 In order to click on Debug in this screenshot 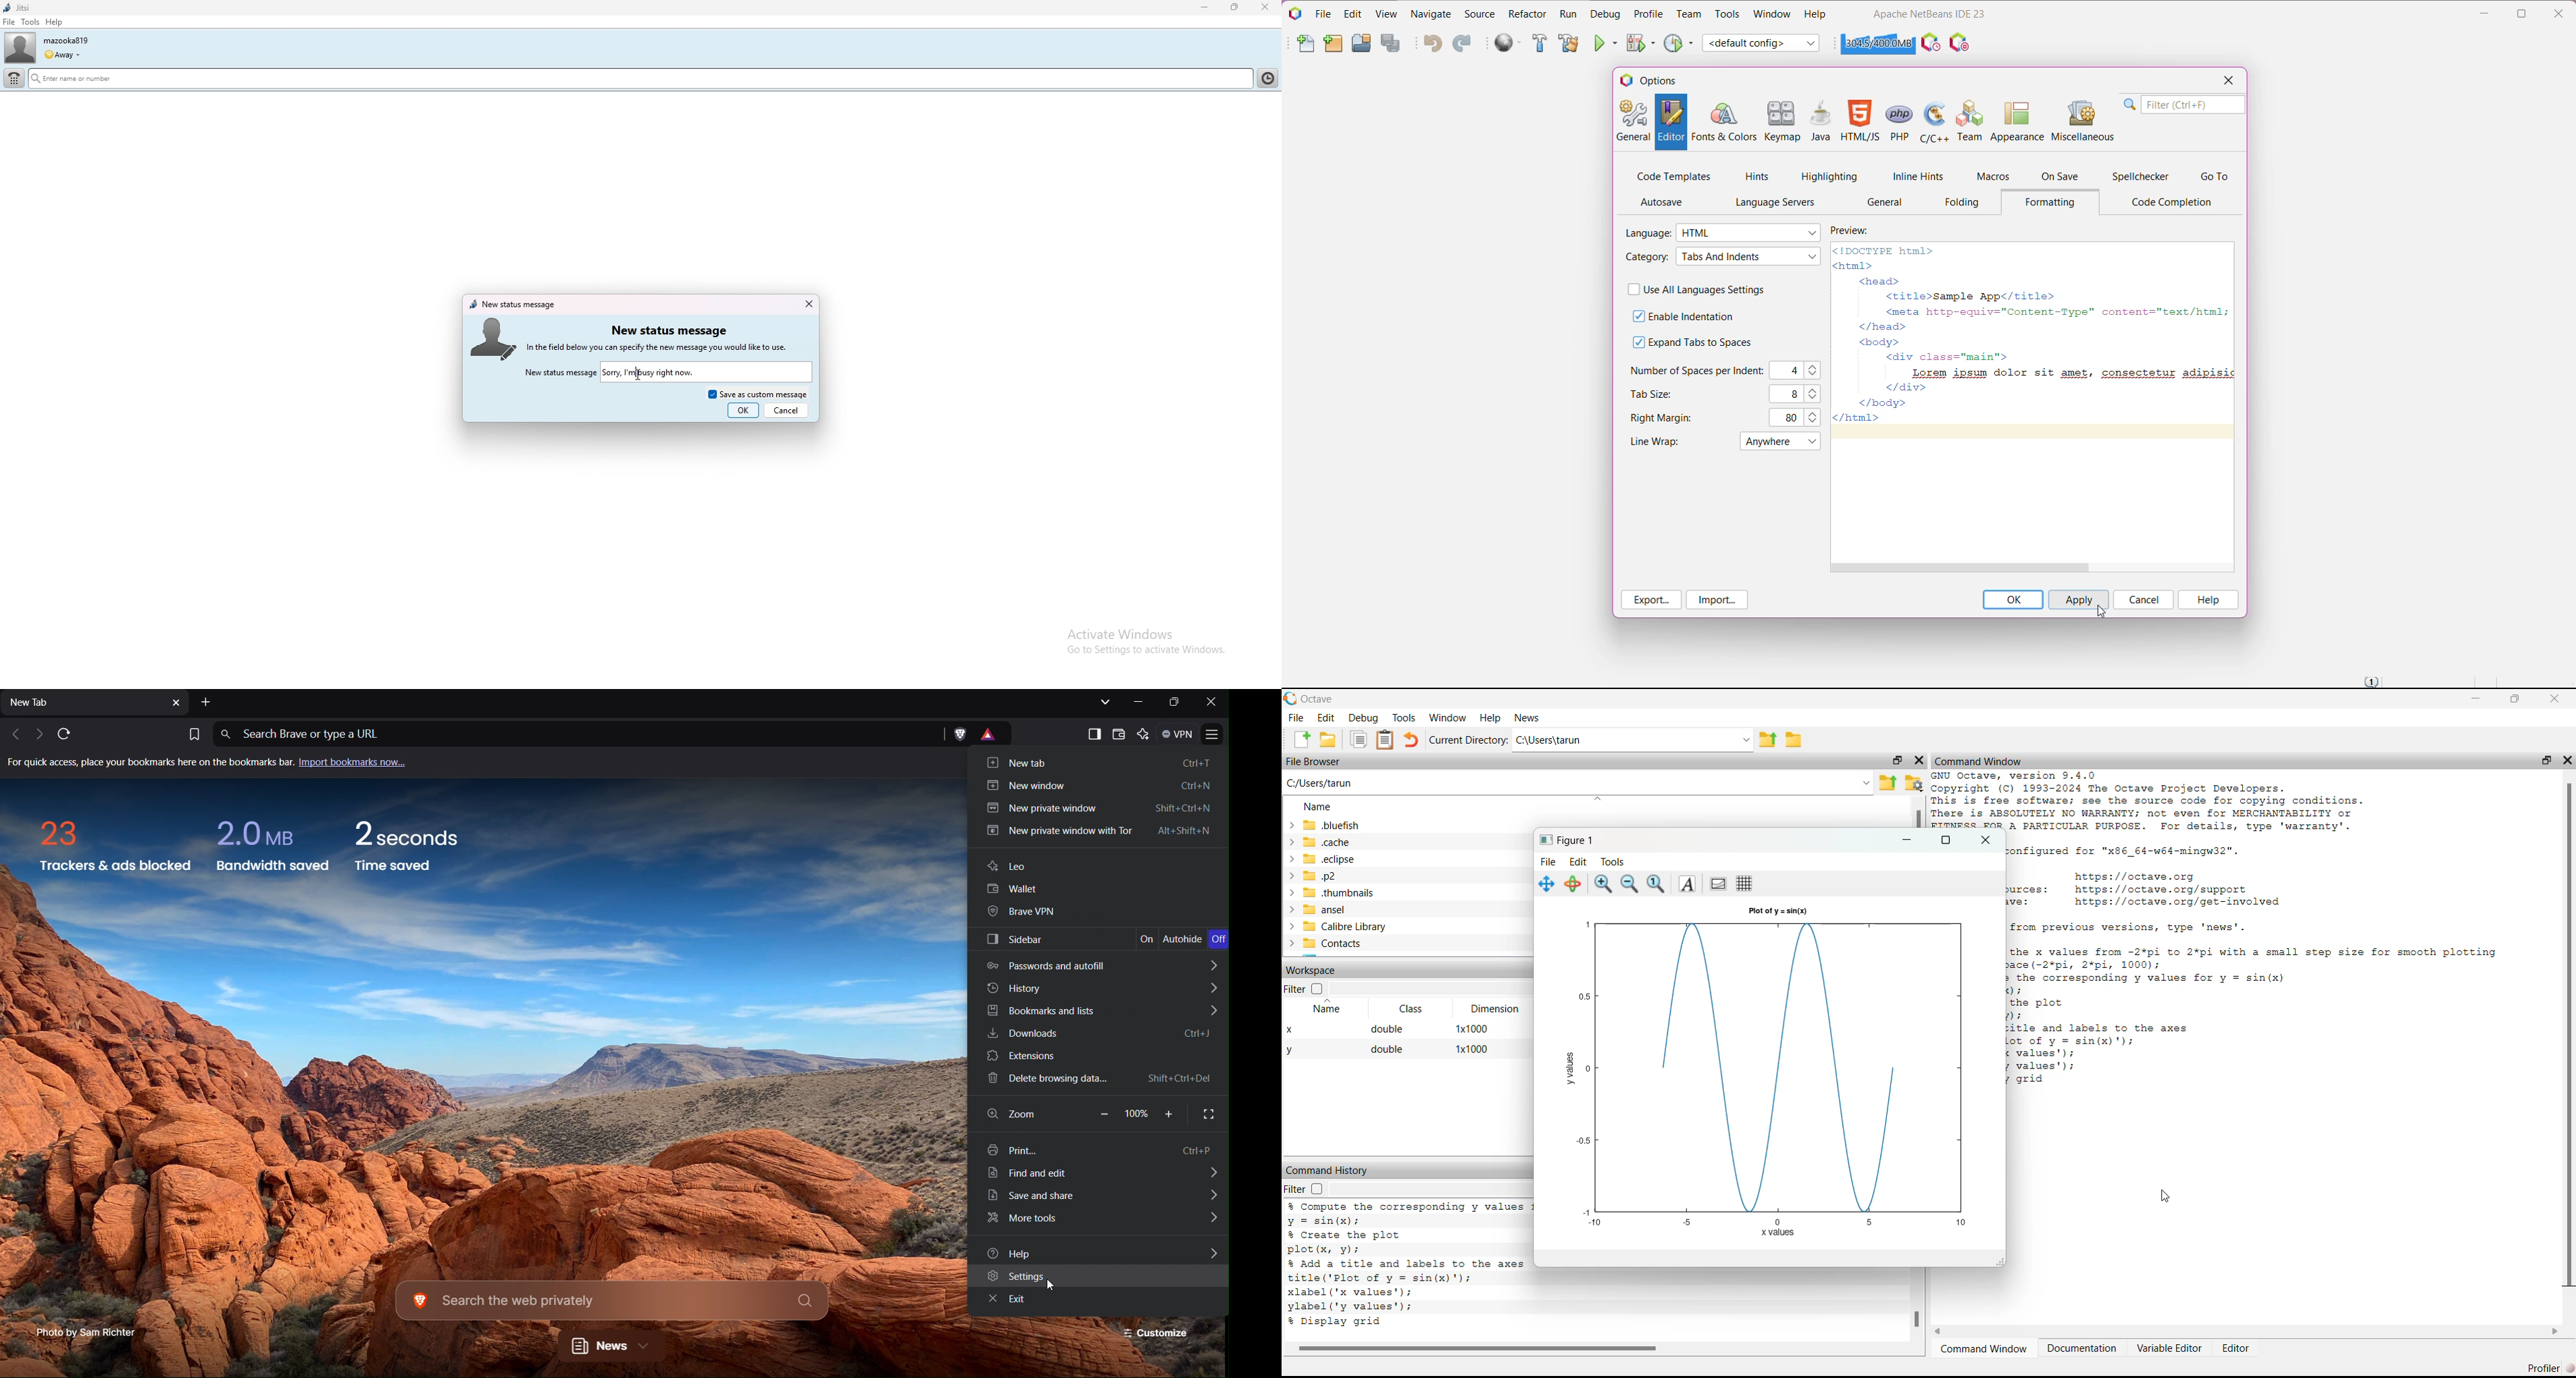, I will do `click(1604, 13)`.